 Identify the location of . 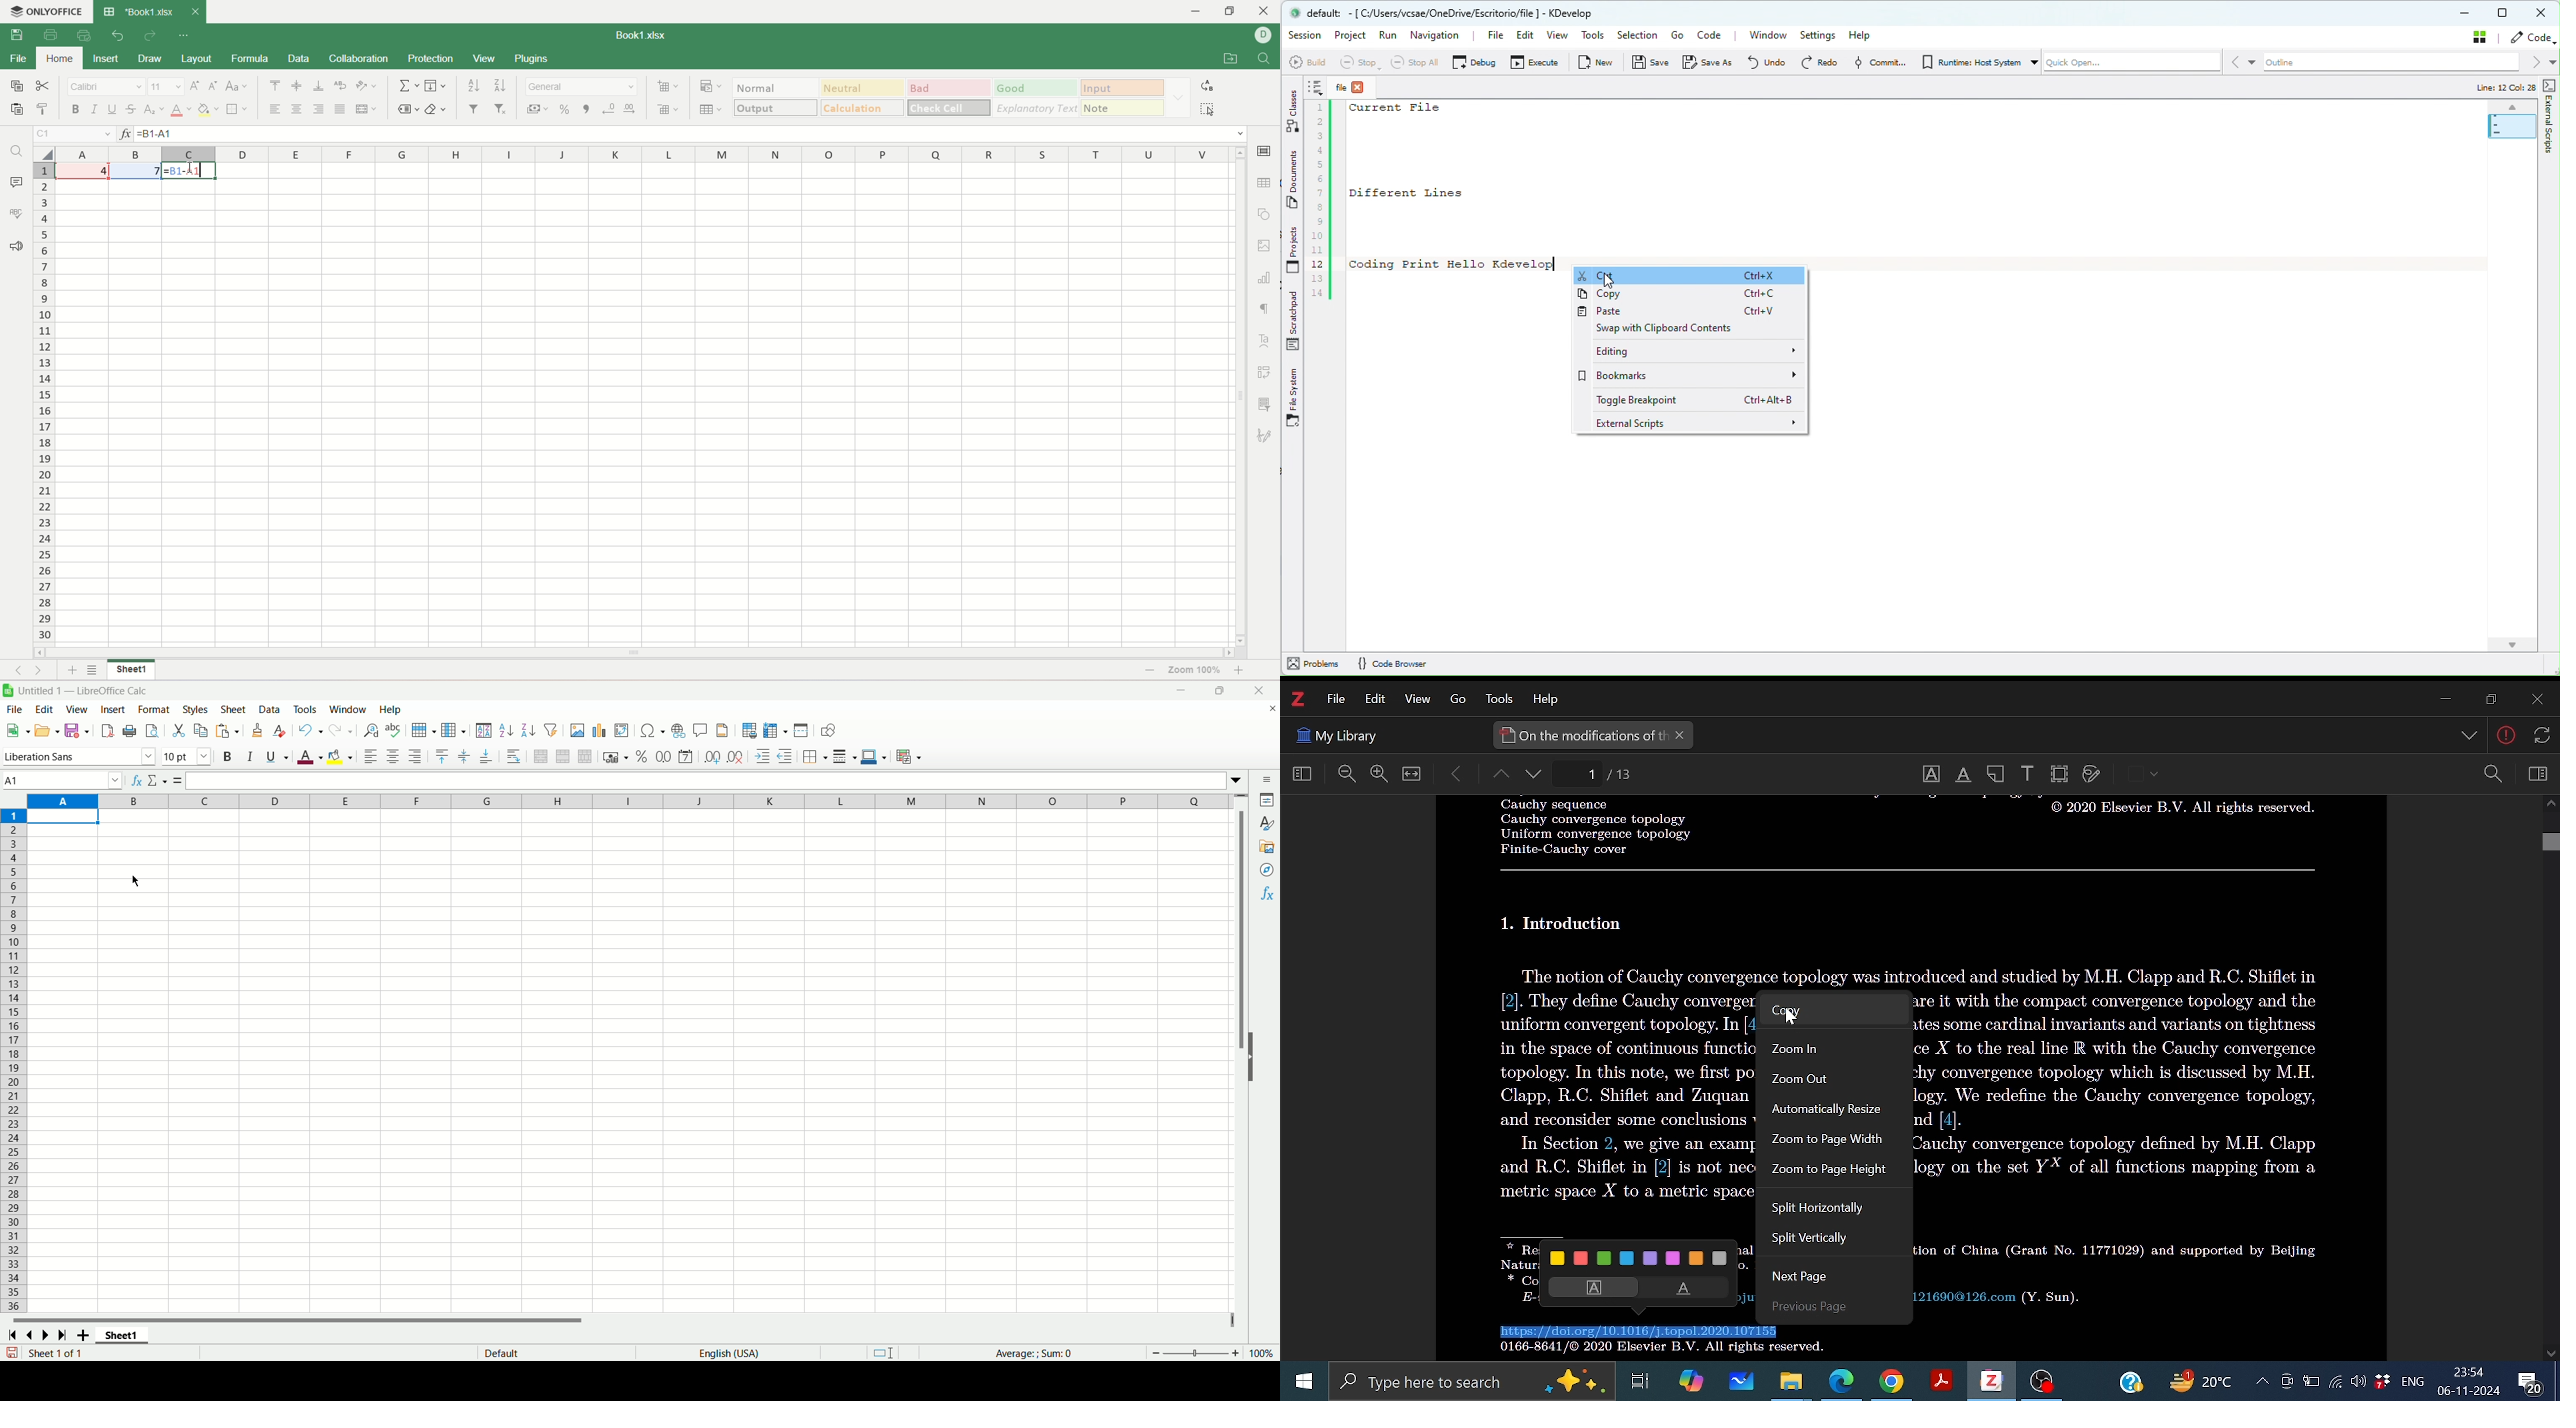
(1452, 700).